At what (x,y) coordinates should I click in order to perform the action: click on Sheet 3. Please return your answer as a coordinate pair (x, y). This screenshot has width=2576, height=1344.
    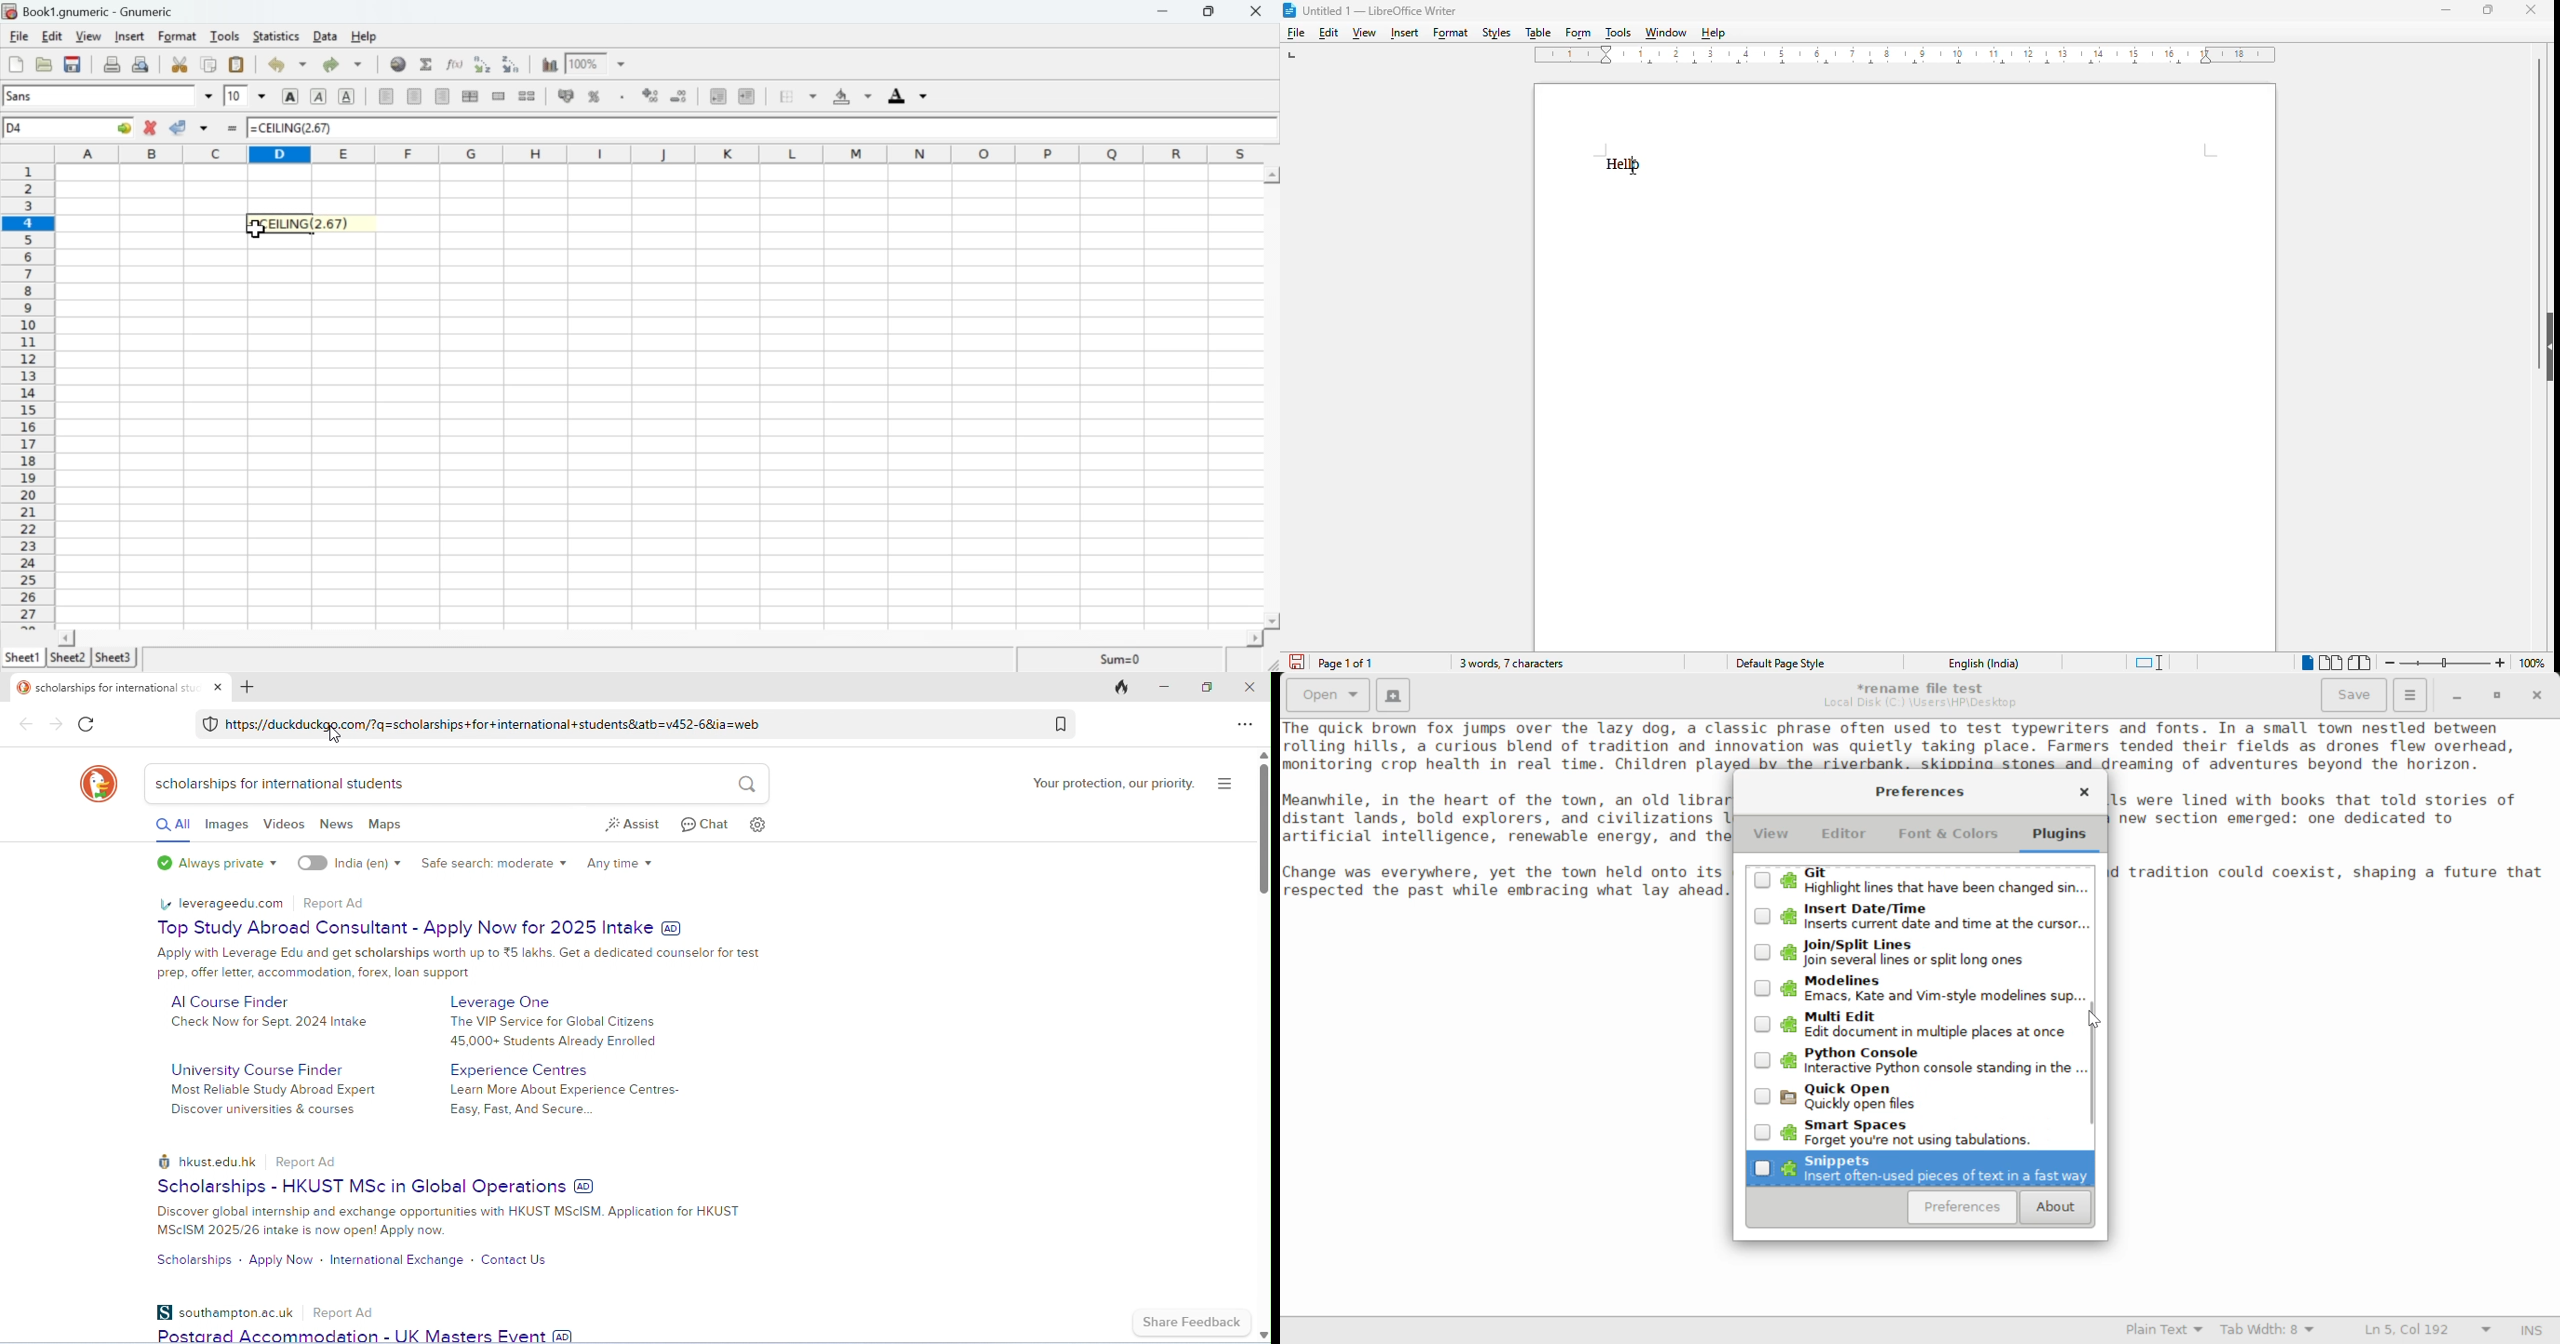
    Looking at the image, I should click on (115, 657).